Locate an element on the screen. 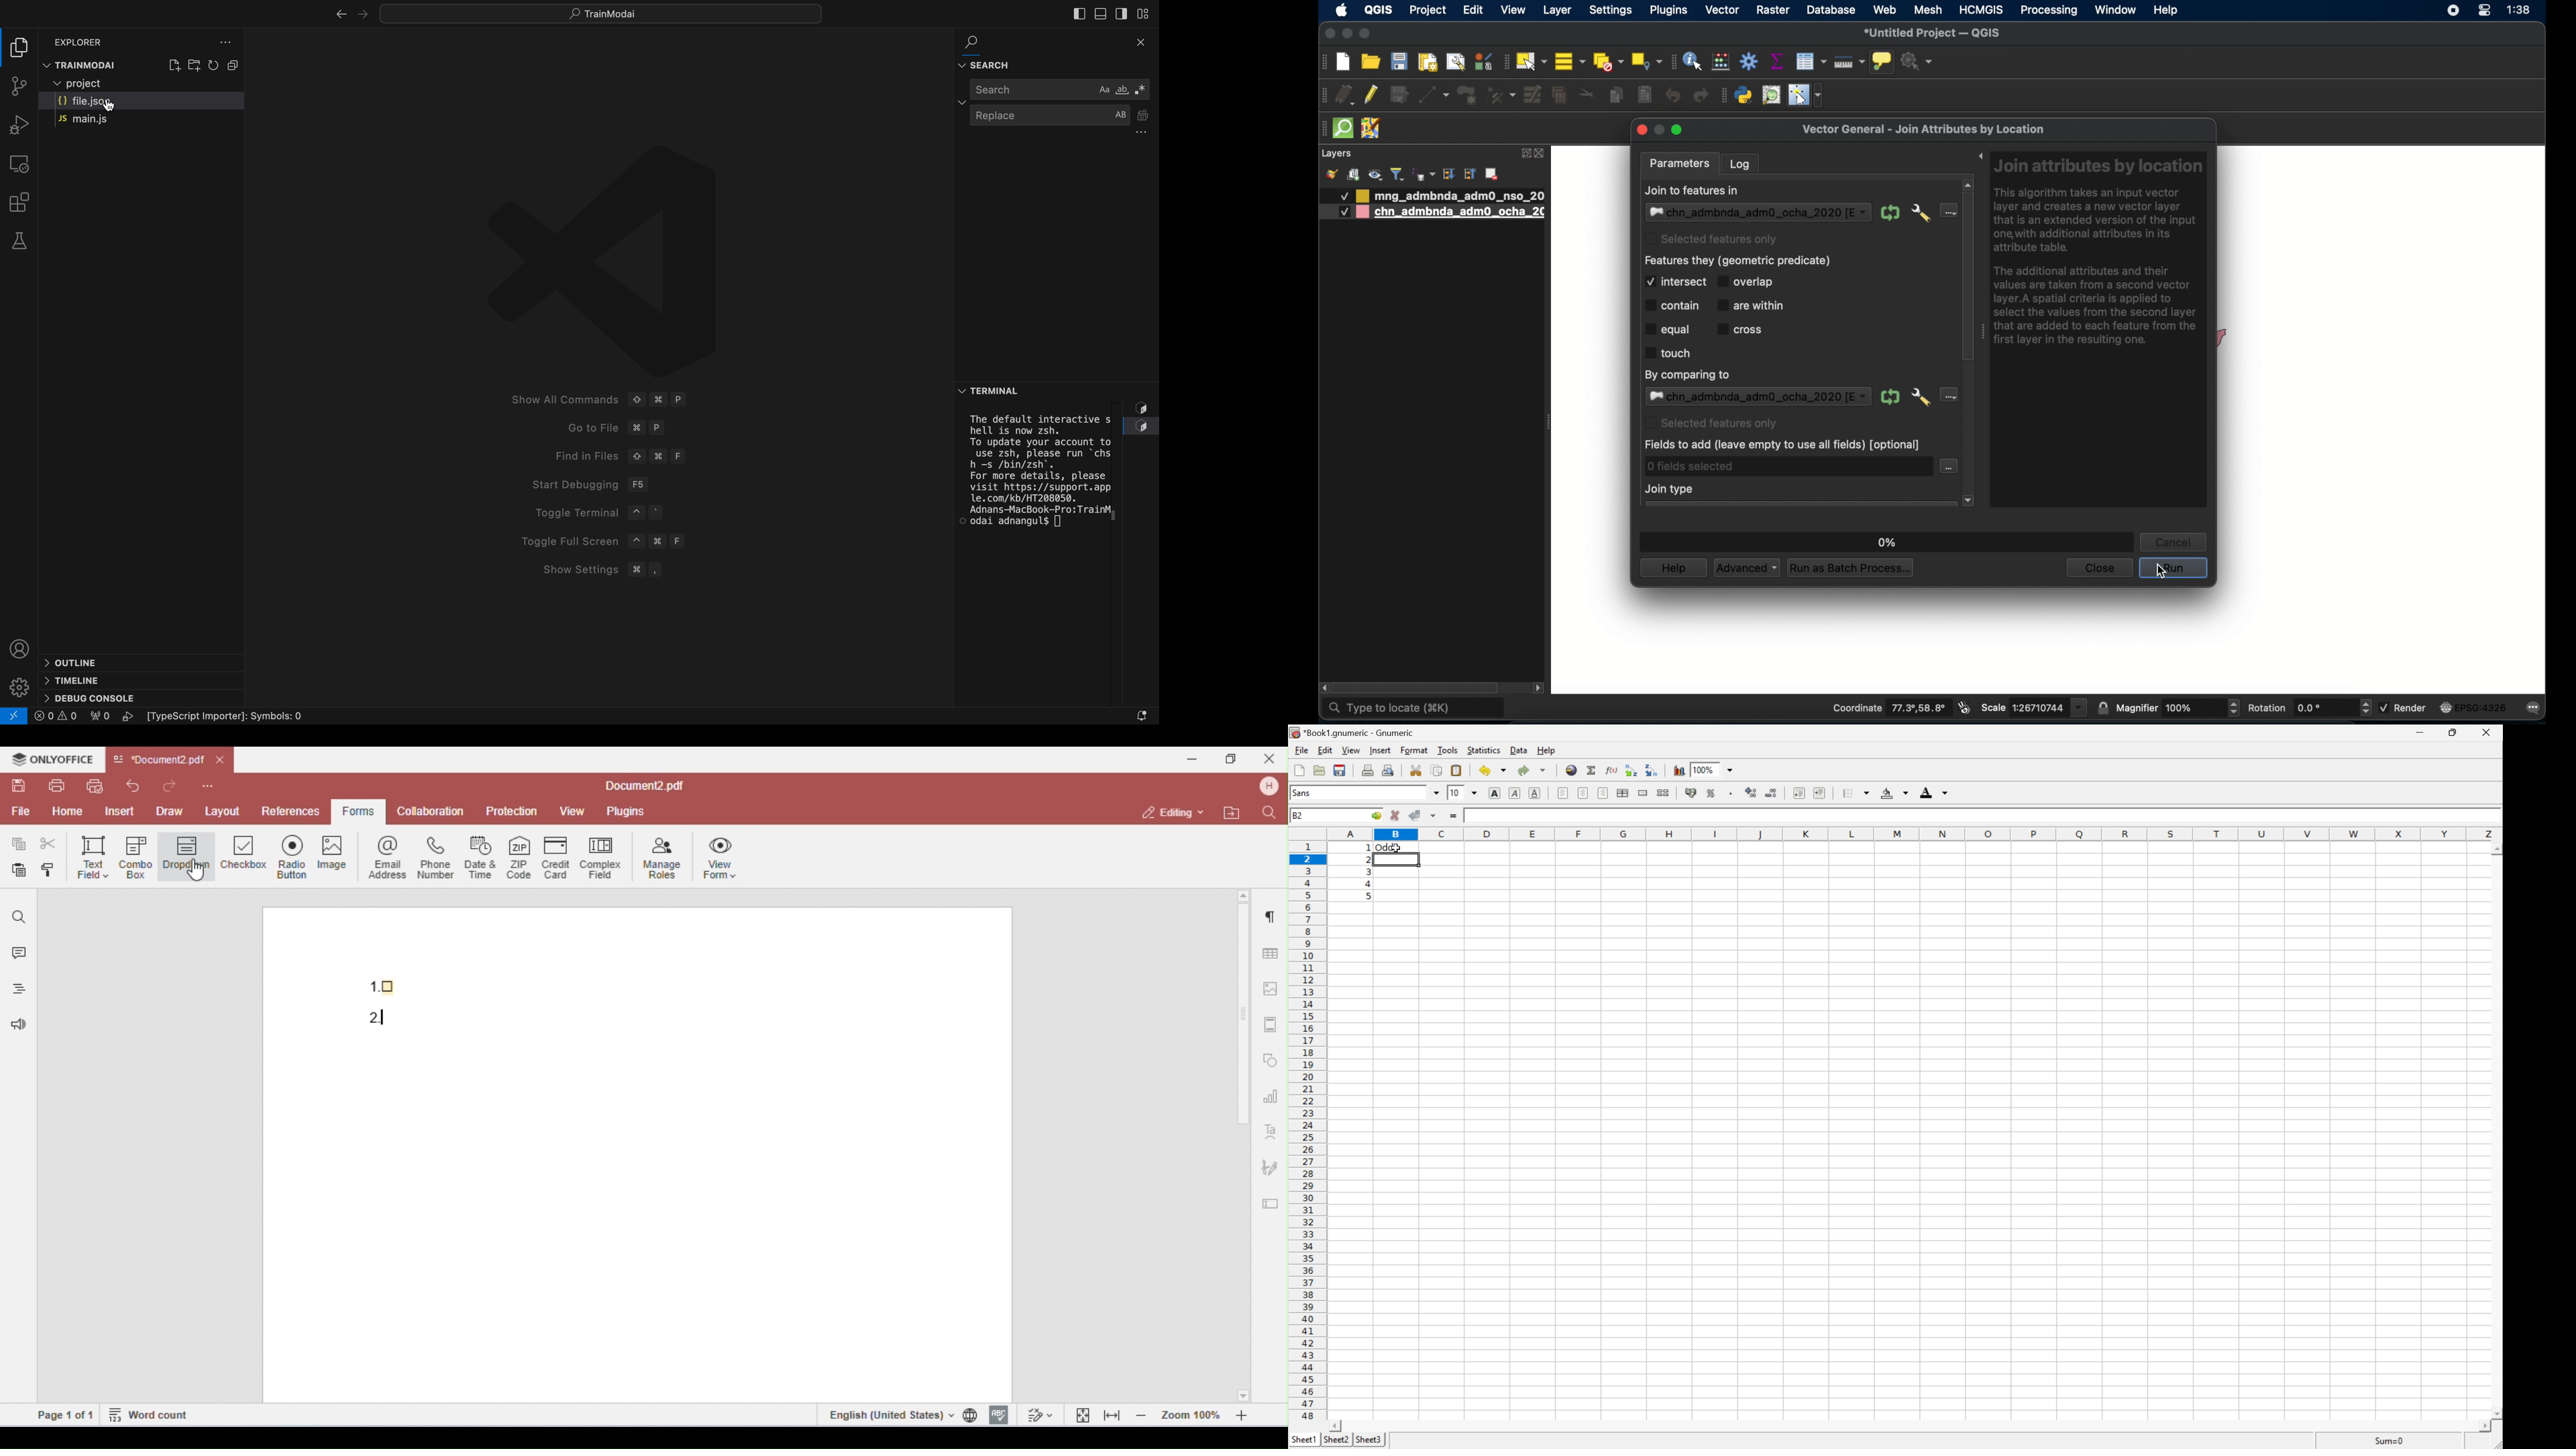 Image resolution: width=2576 pixels, height=1456 pixels. are within checkbox is located at coordinates (1752, 305).